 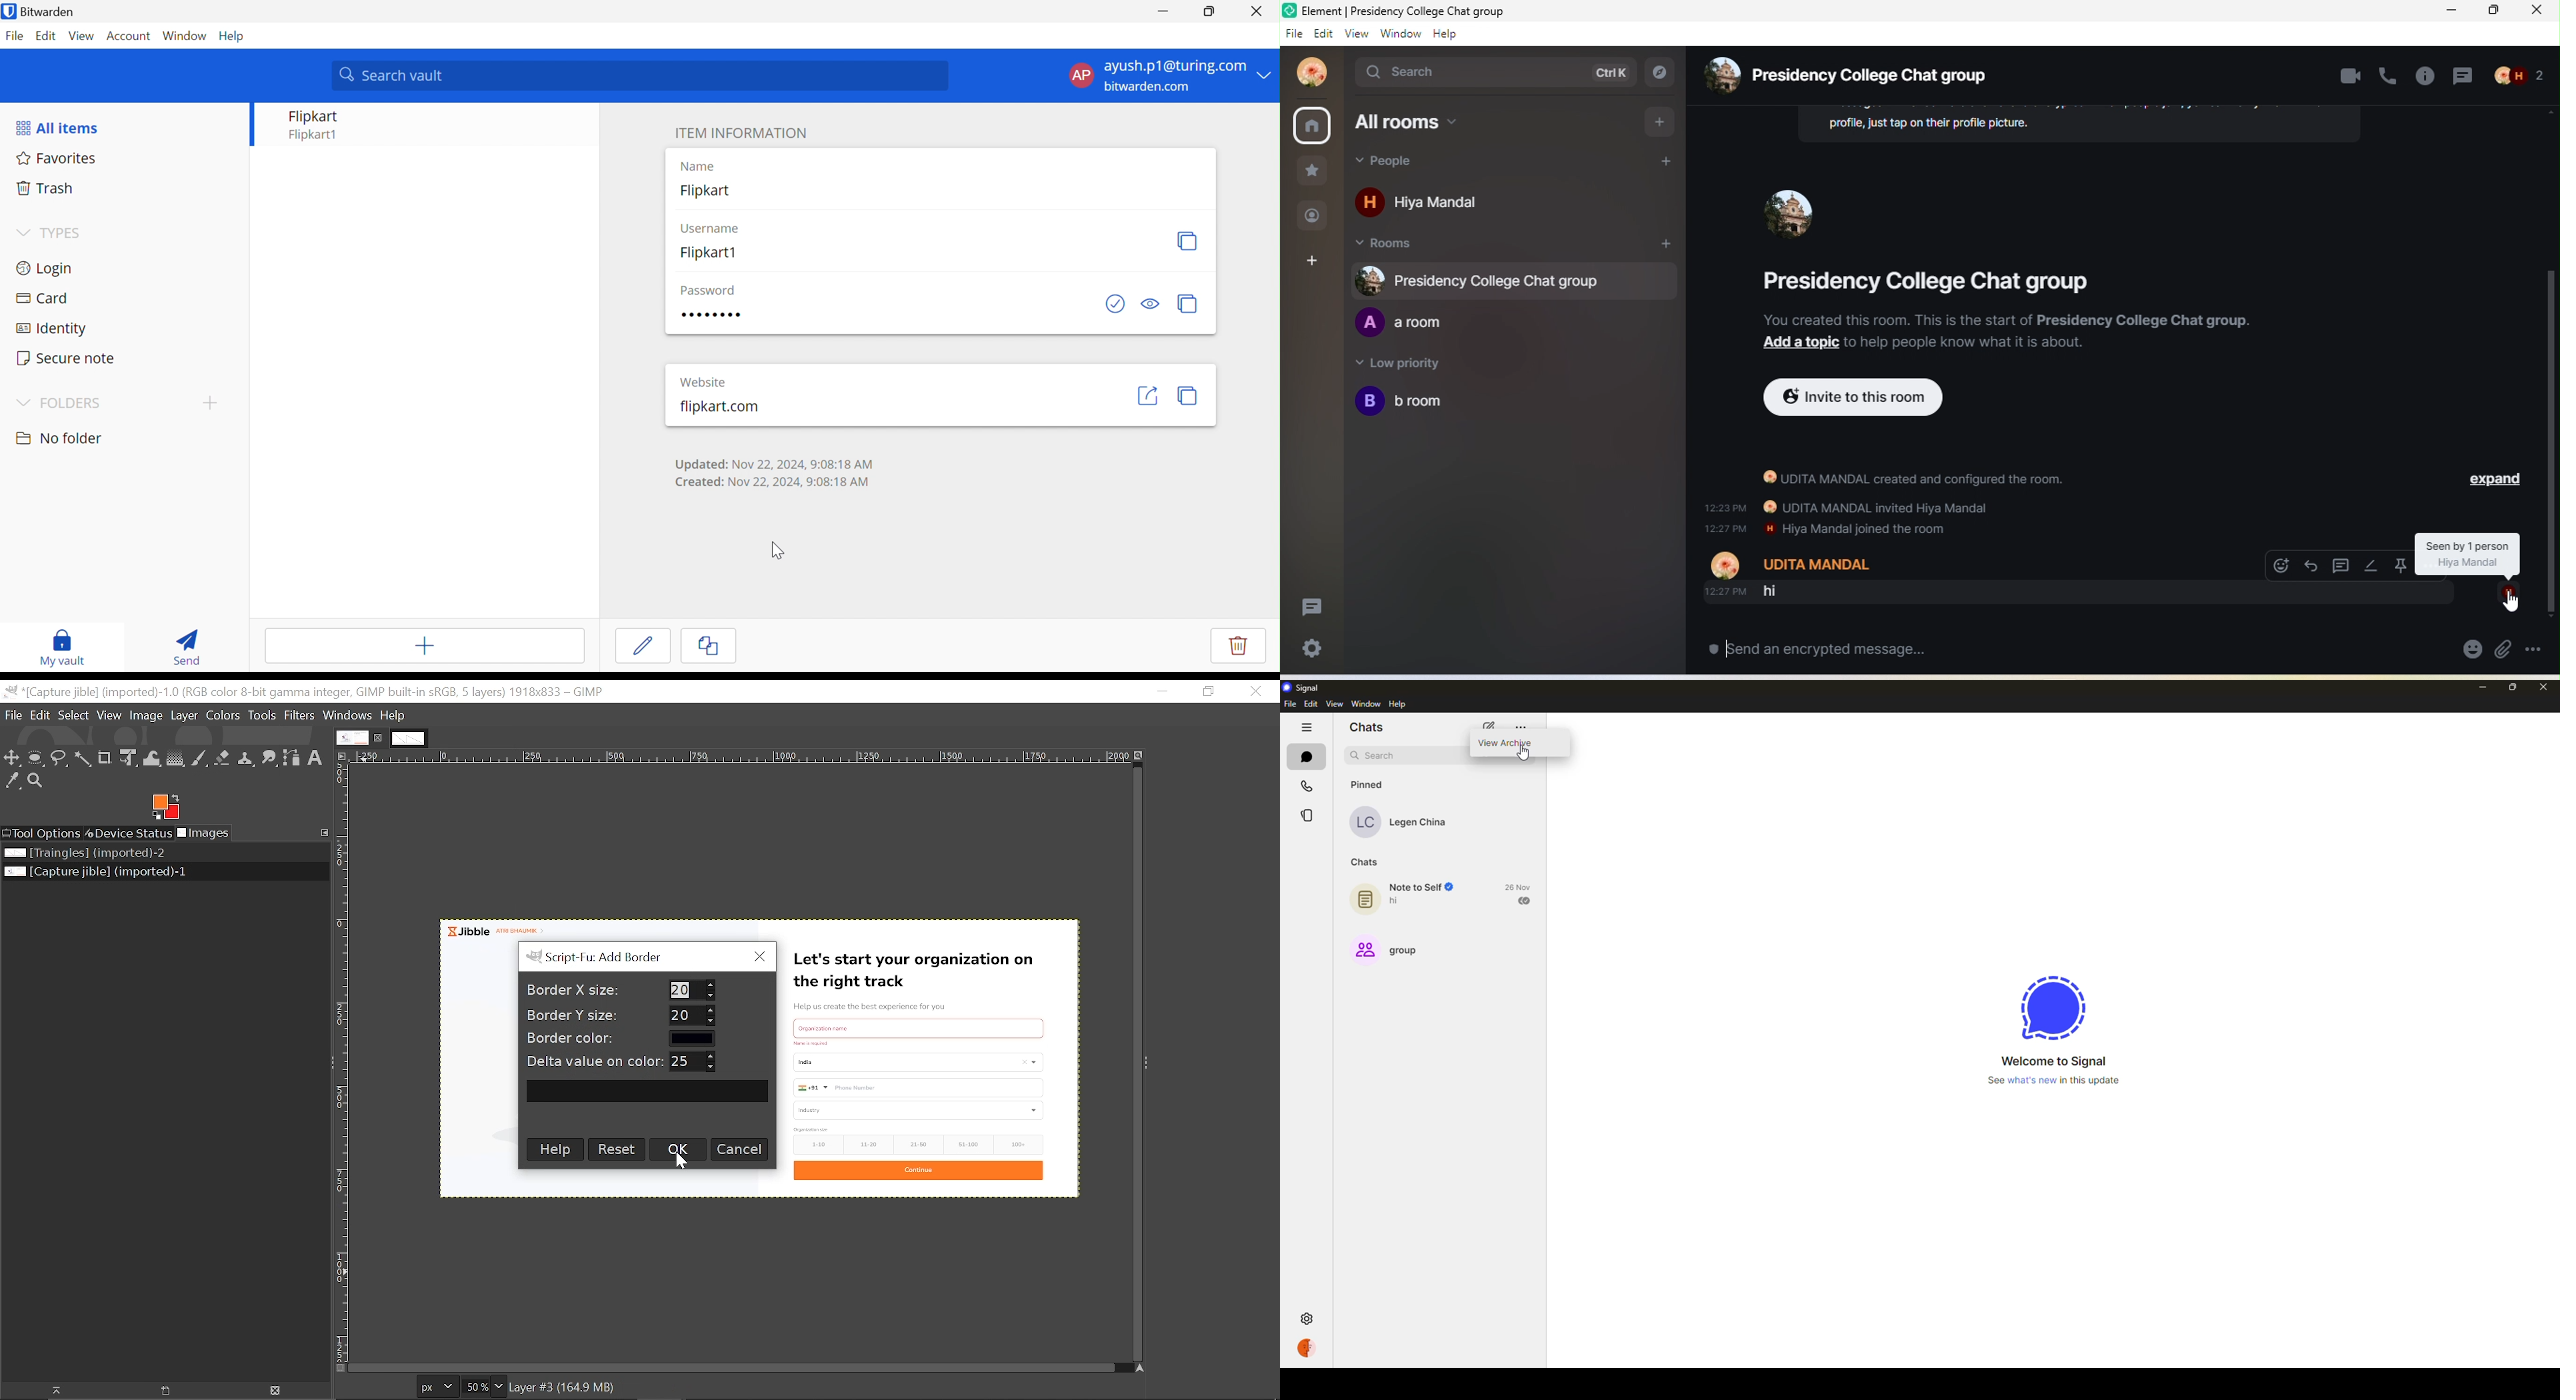 What do you see at coordinates (1367, 728) in the screenshot?
I see `chats` at bounding box center [1367, 728].